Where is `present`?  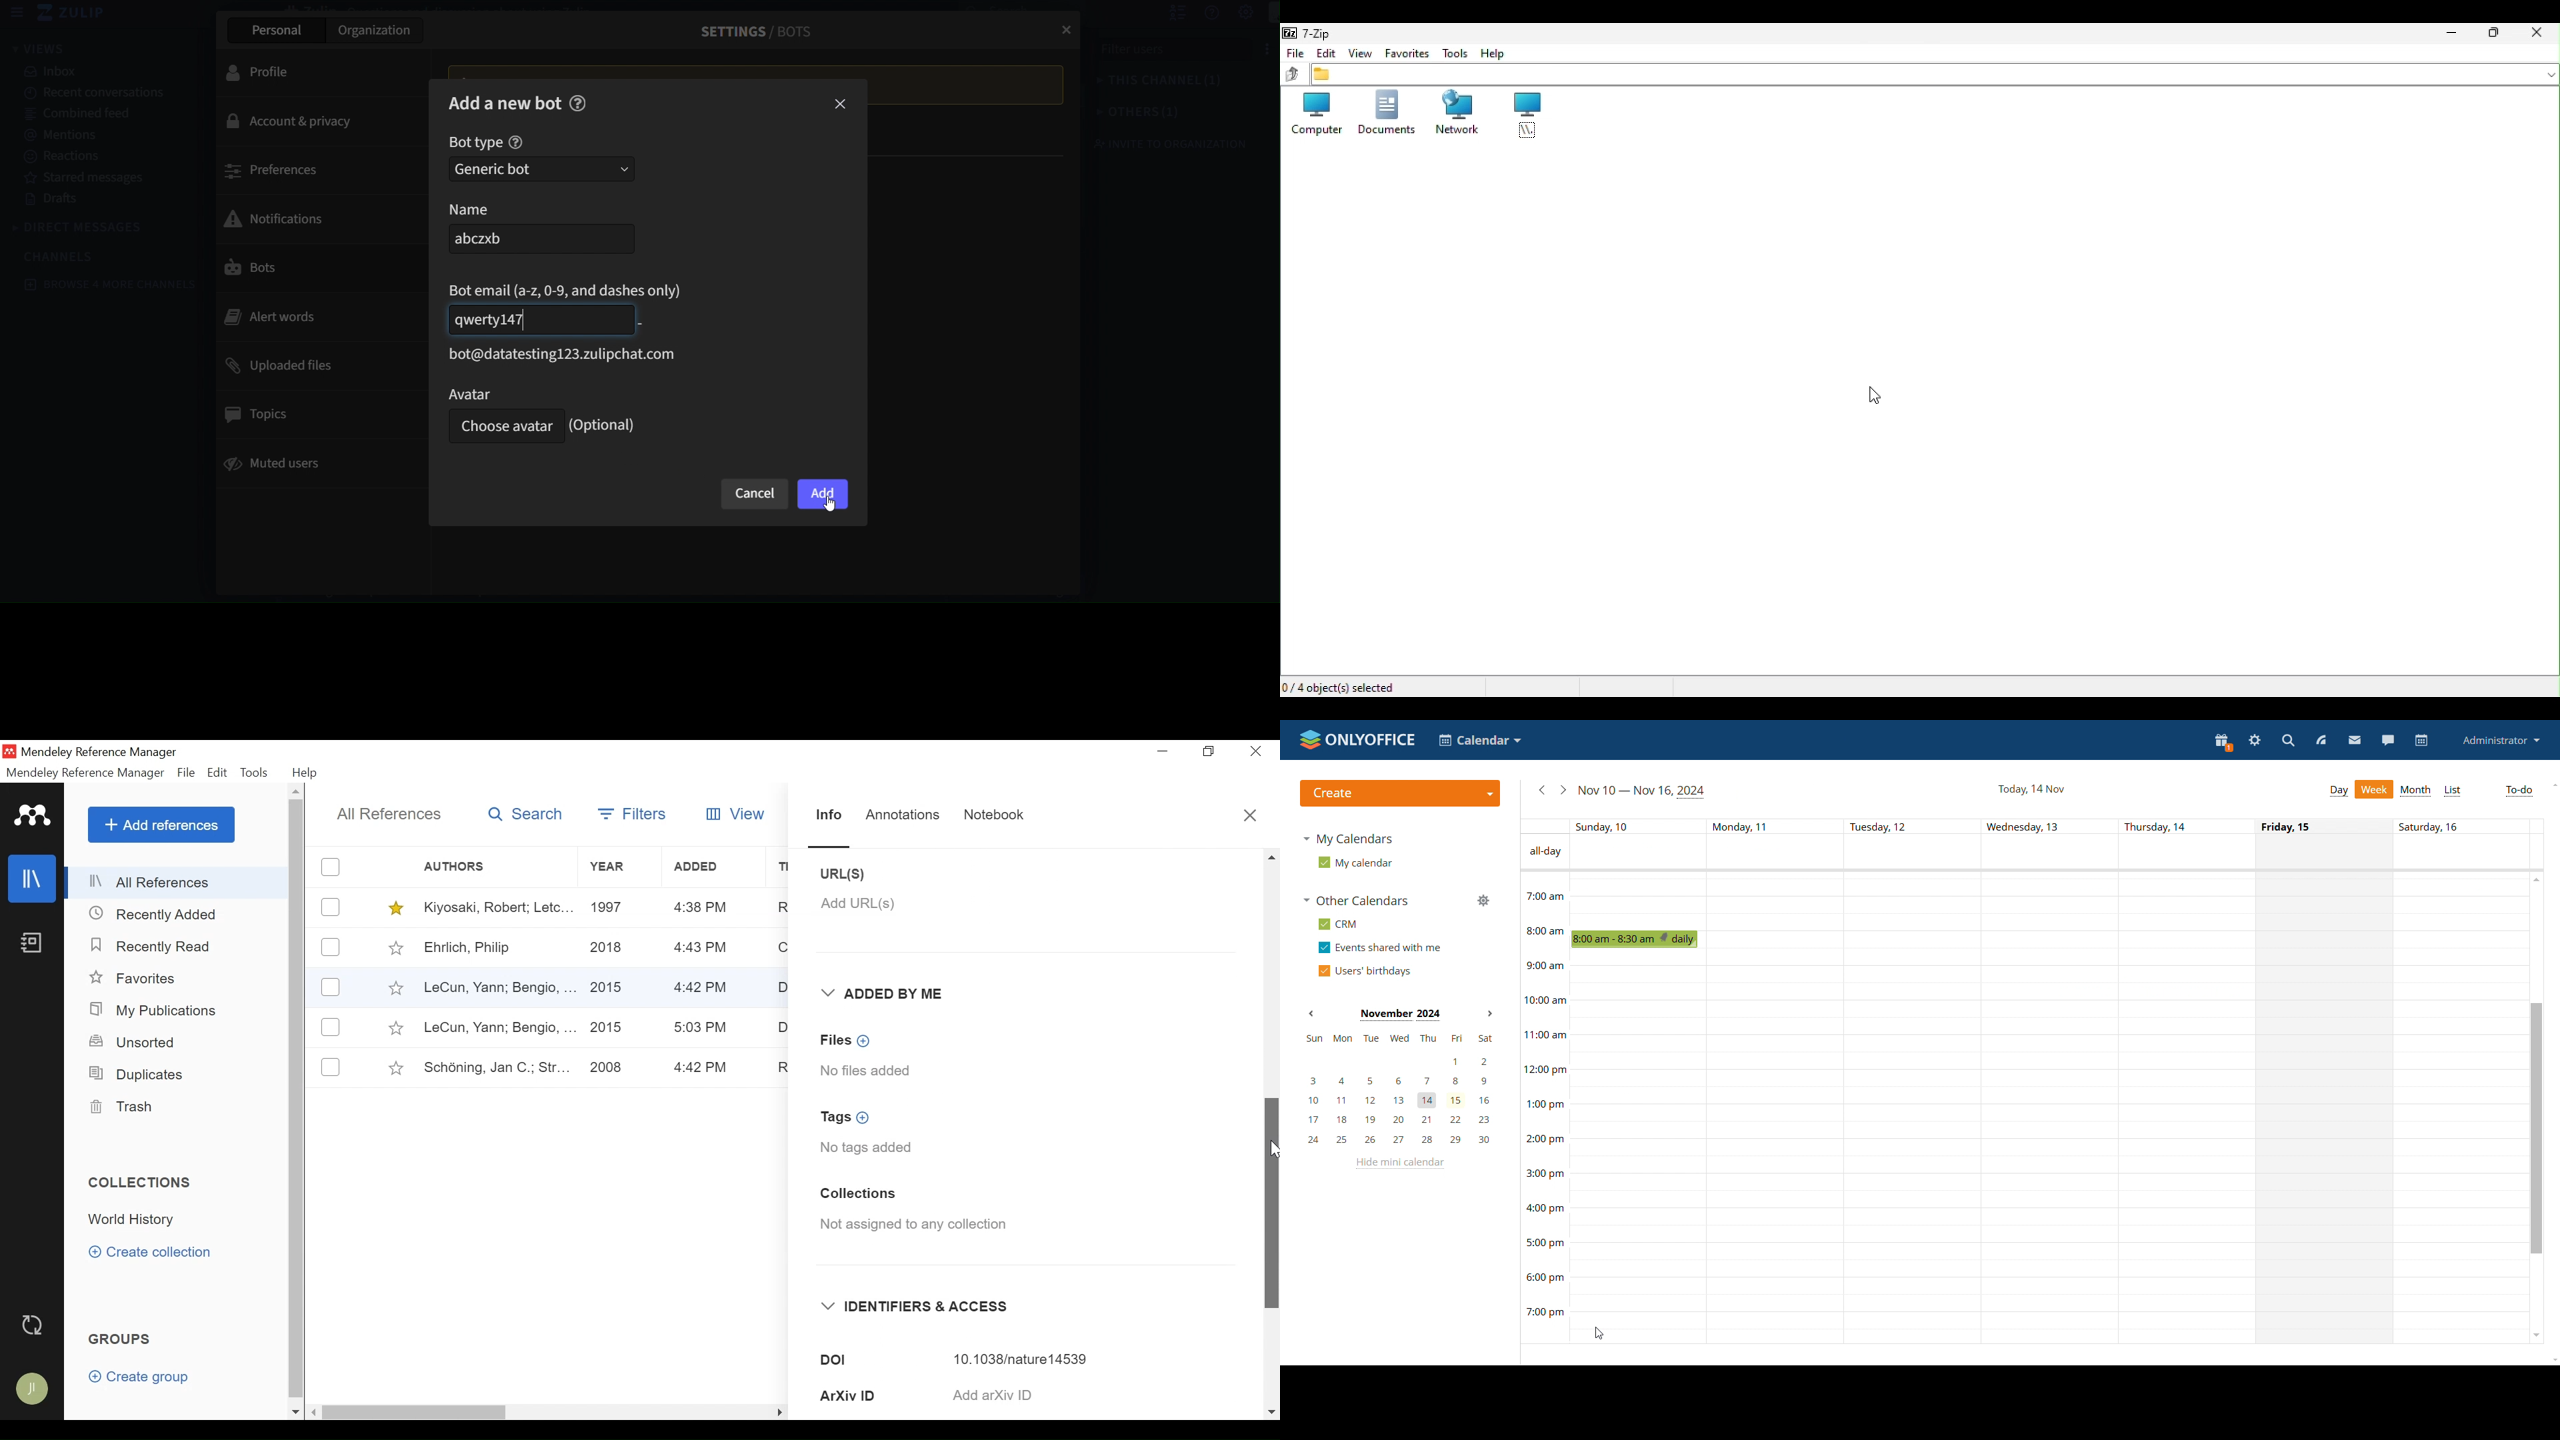
present is located at coordinates (2223, 743).